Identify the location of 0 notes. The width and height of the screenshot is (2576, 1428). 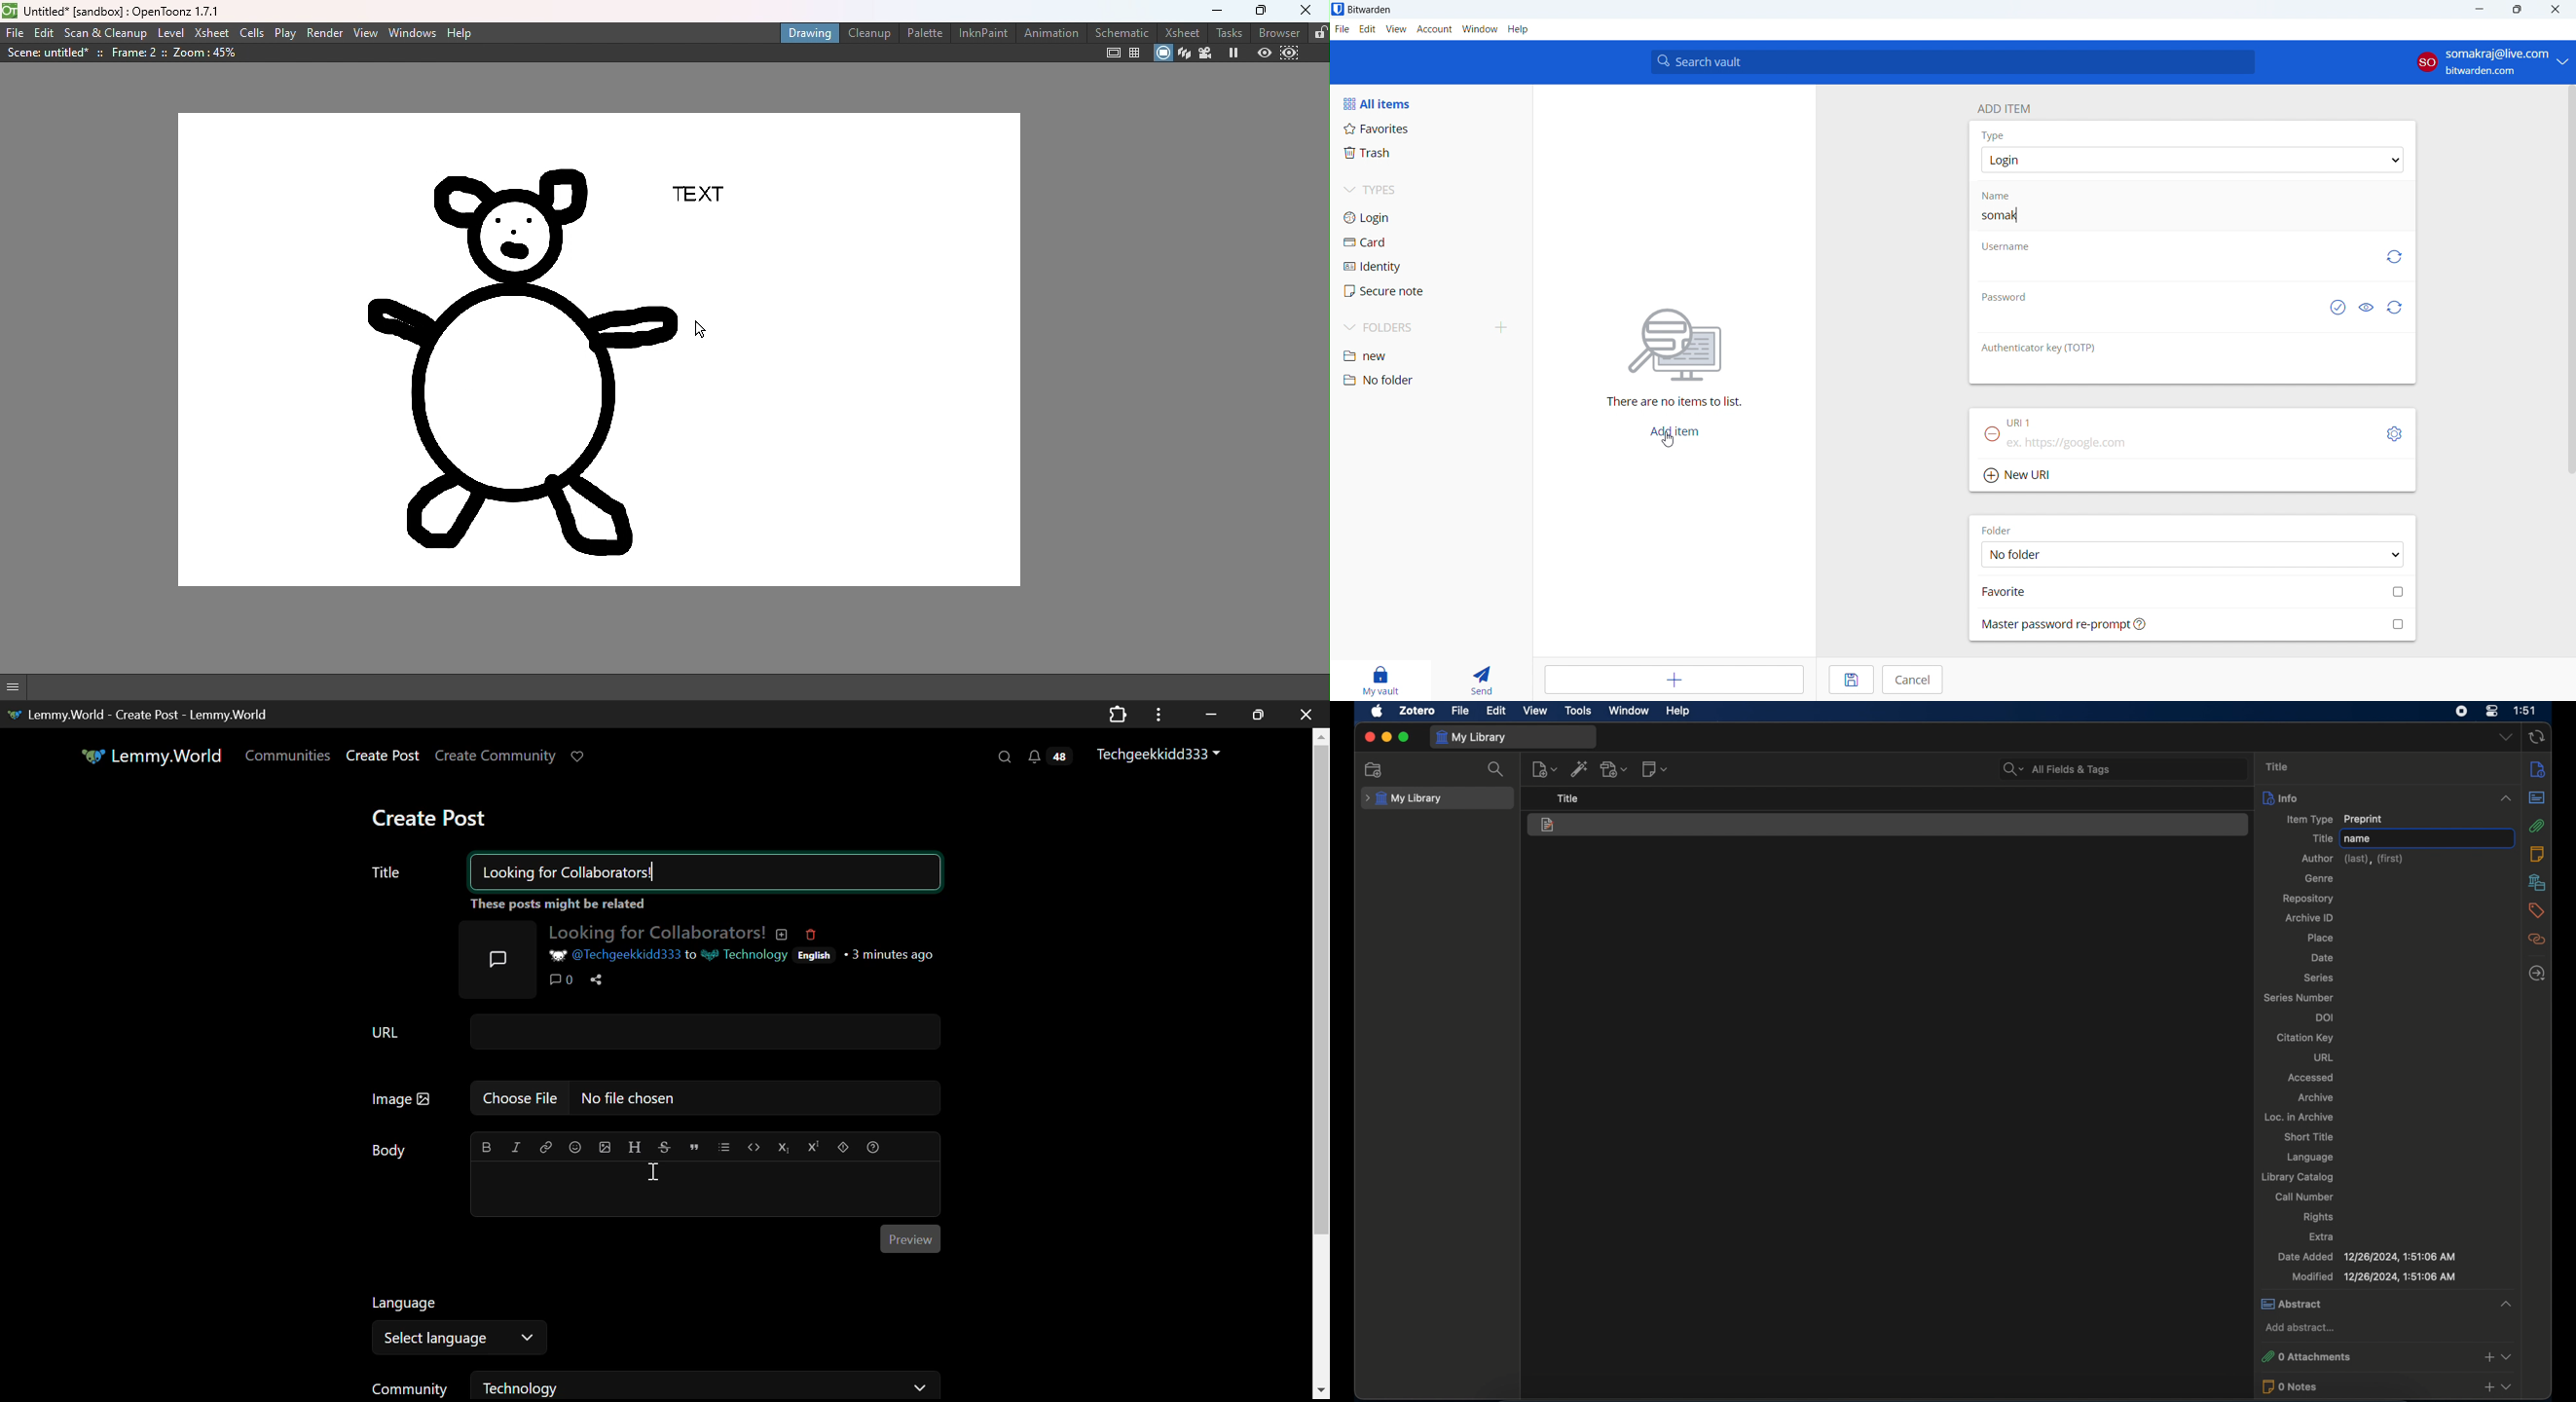
(2386, 1386).